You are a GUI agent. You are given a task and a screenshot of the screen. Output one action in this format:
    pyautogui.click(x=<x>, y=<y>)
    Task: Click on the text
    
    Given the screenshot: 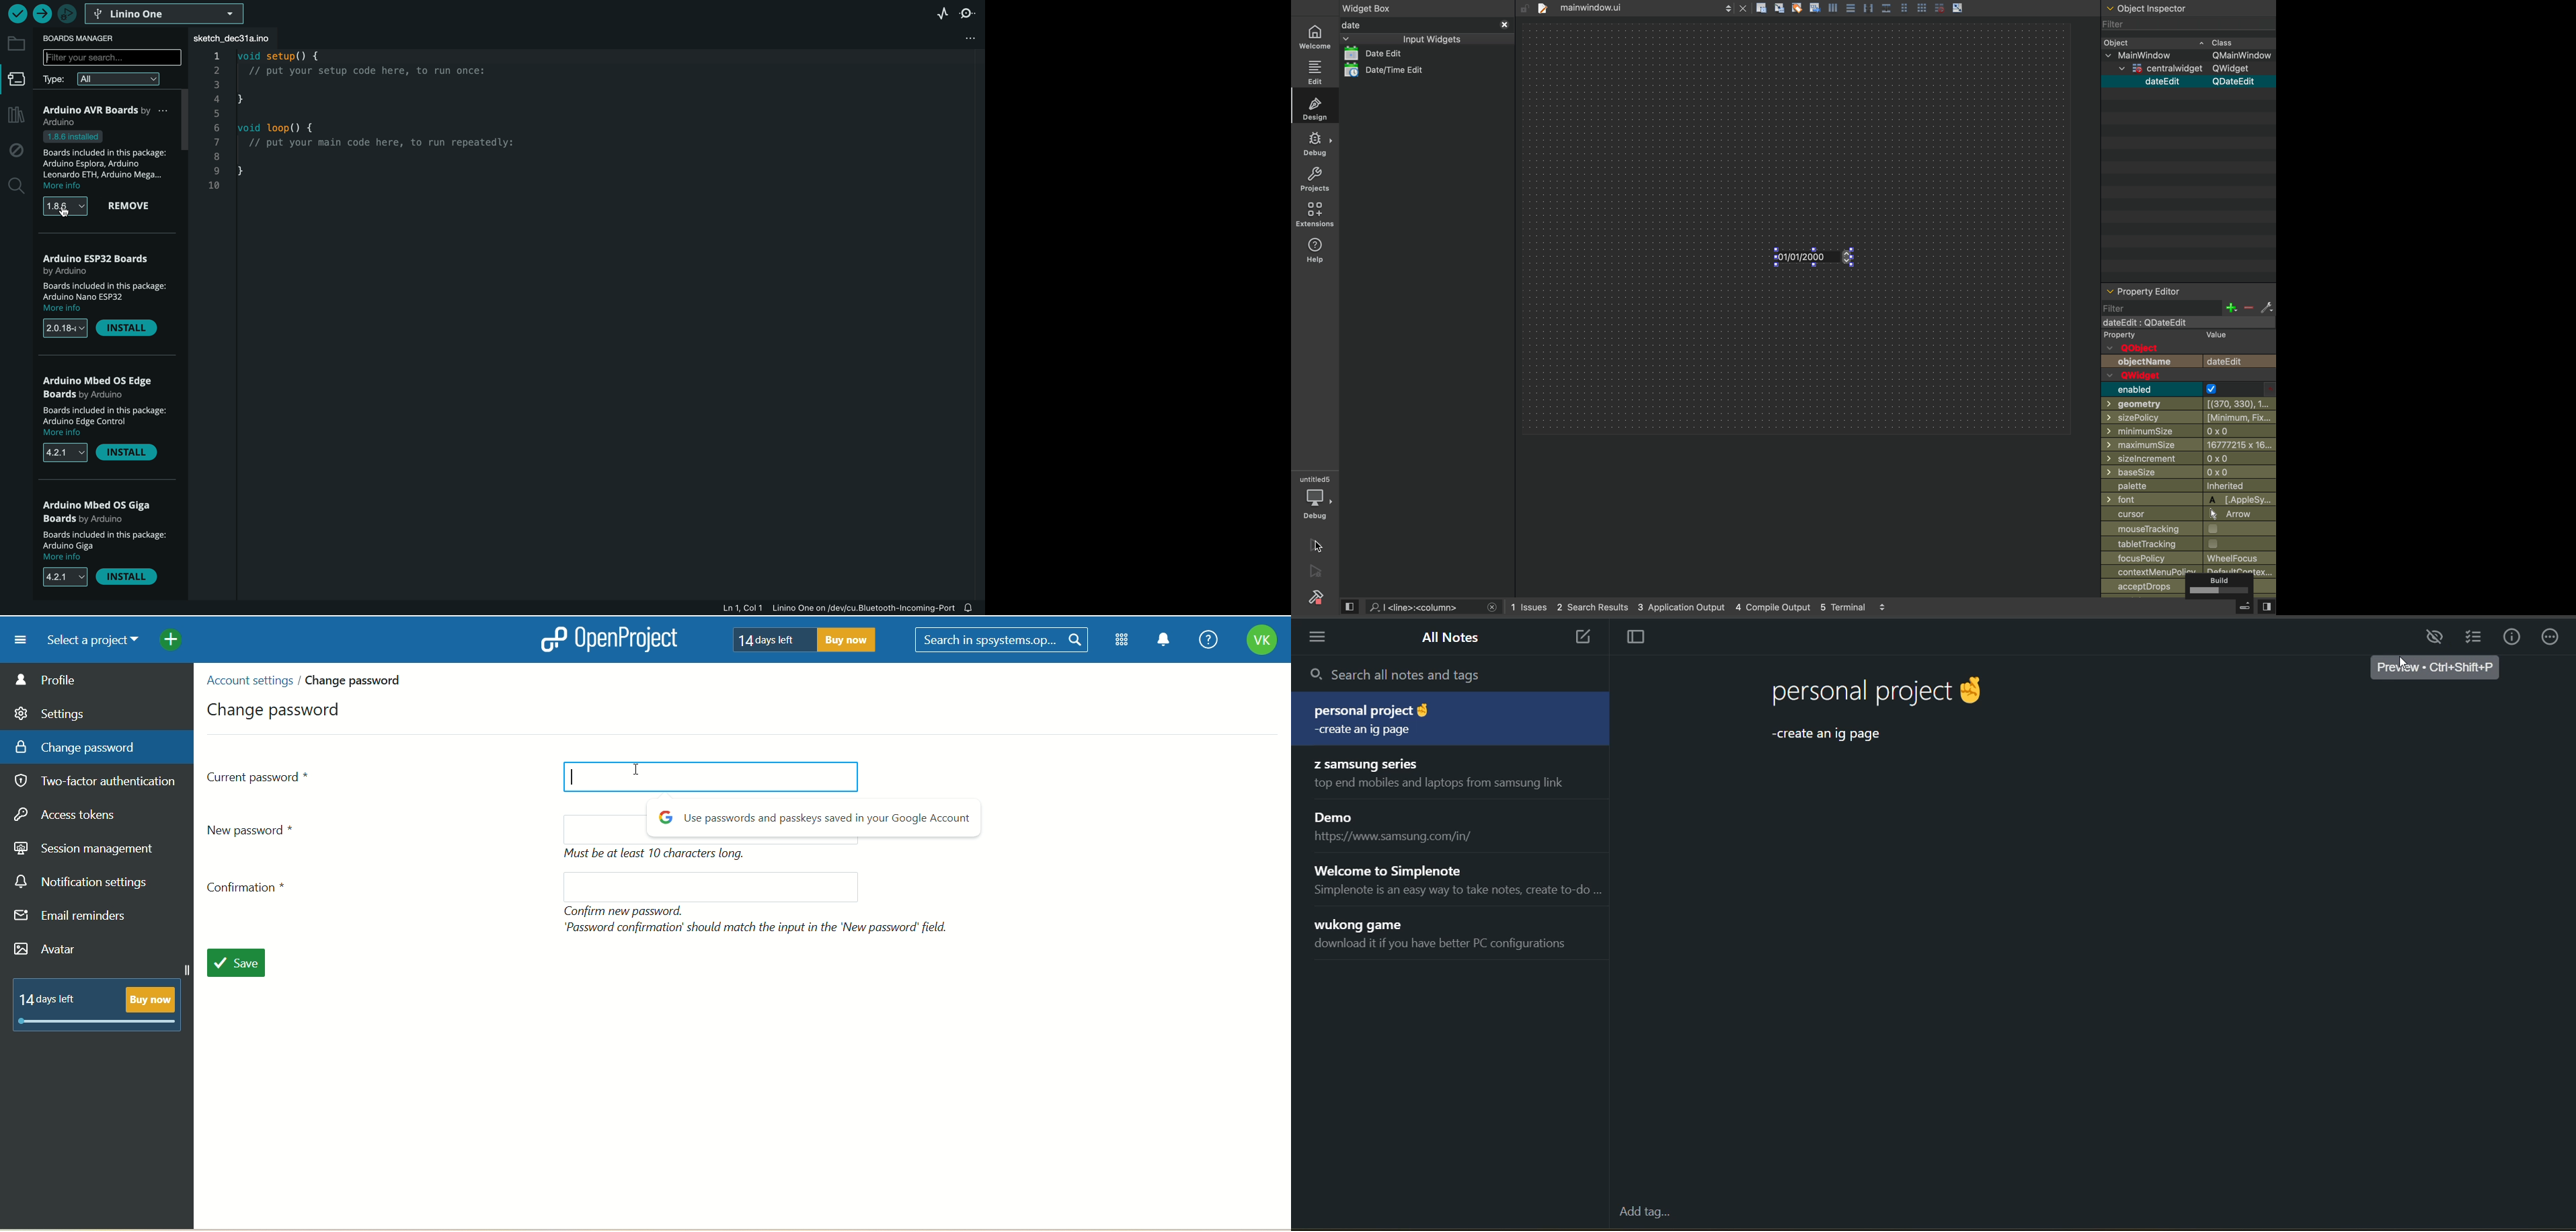 What is the action you would take?
    pyautogui.click(x=103, y=1002)
    